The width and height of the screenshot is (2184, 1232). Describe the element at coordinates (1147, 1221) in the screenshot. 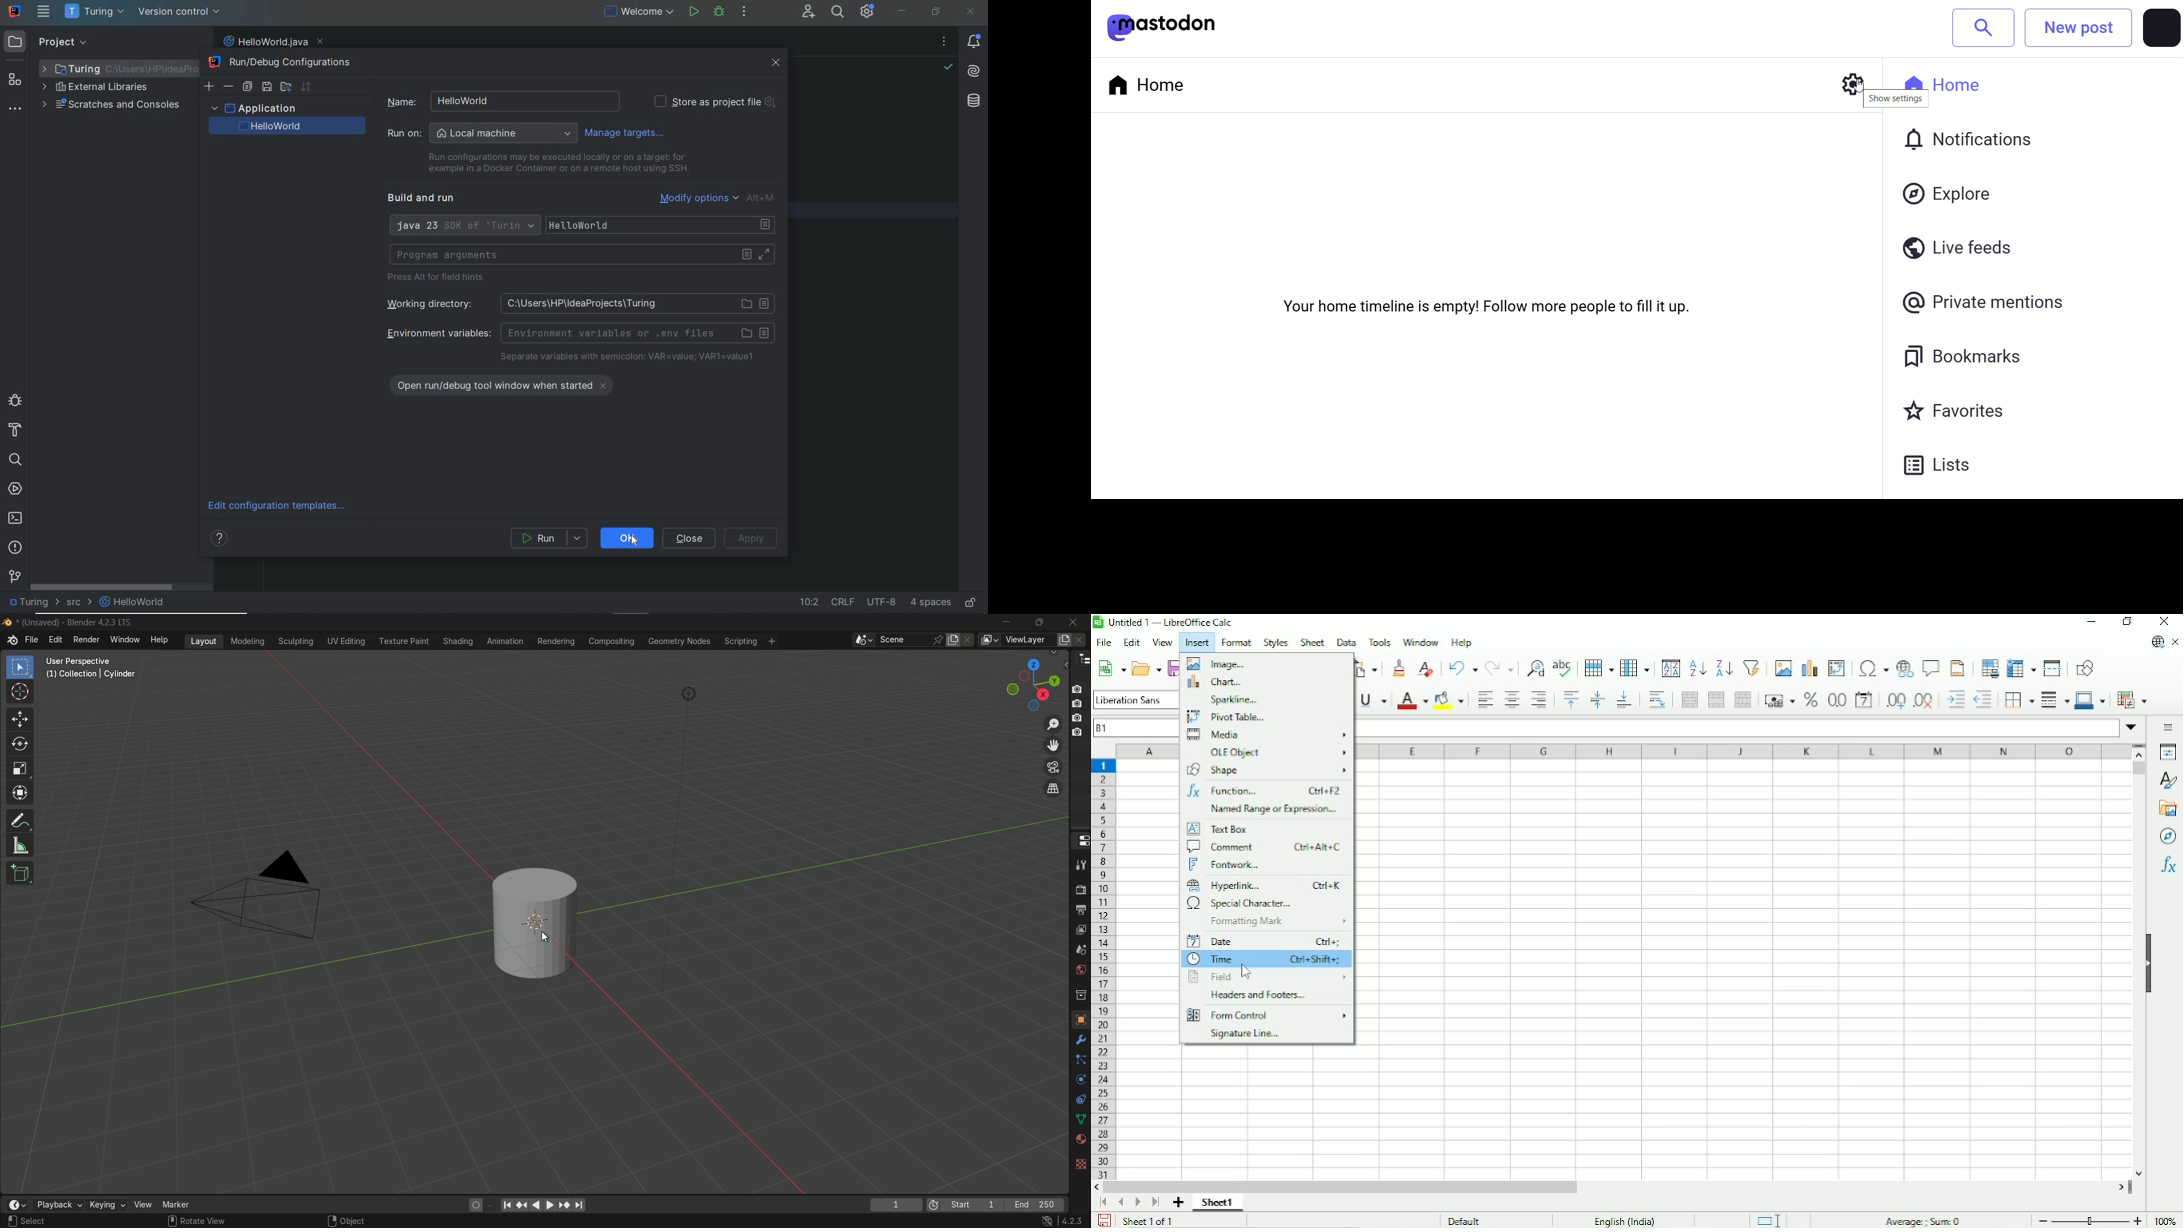

I see `Sheet 1 of 1` at that location.